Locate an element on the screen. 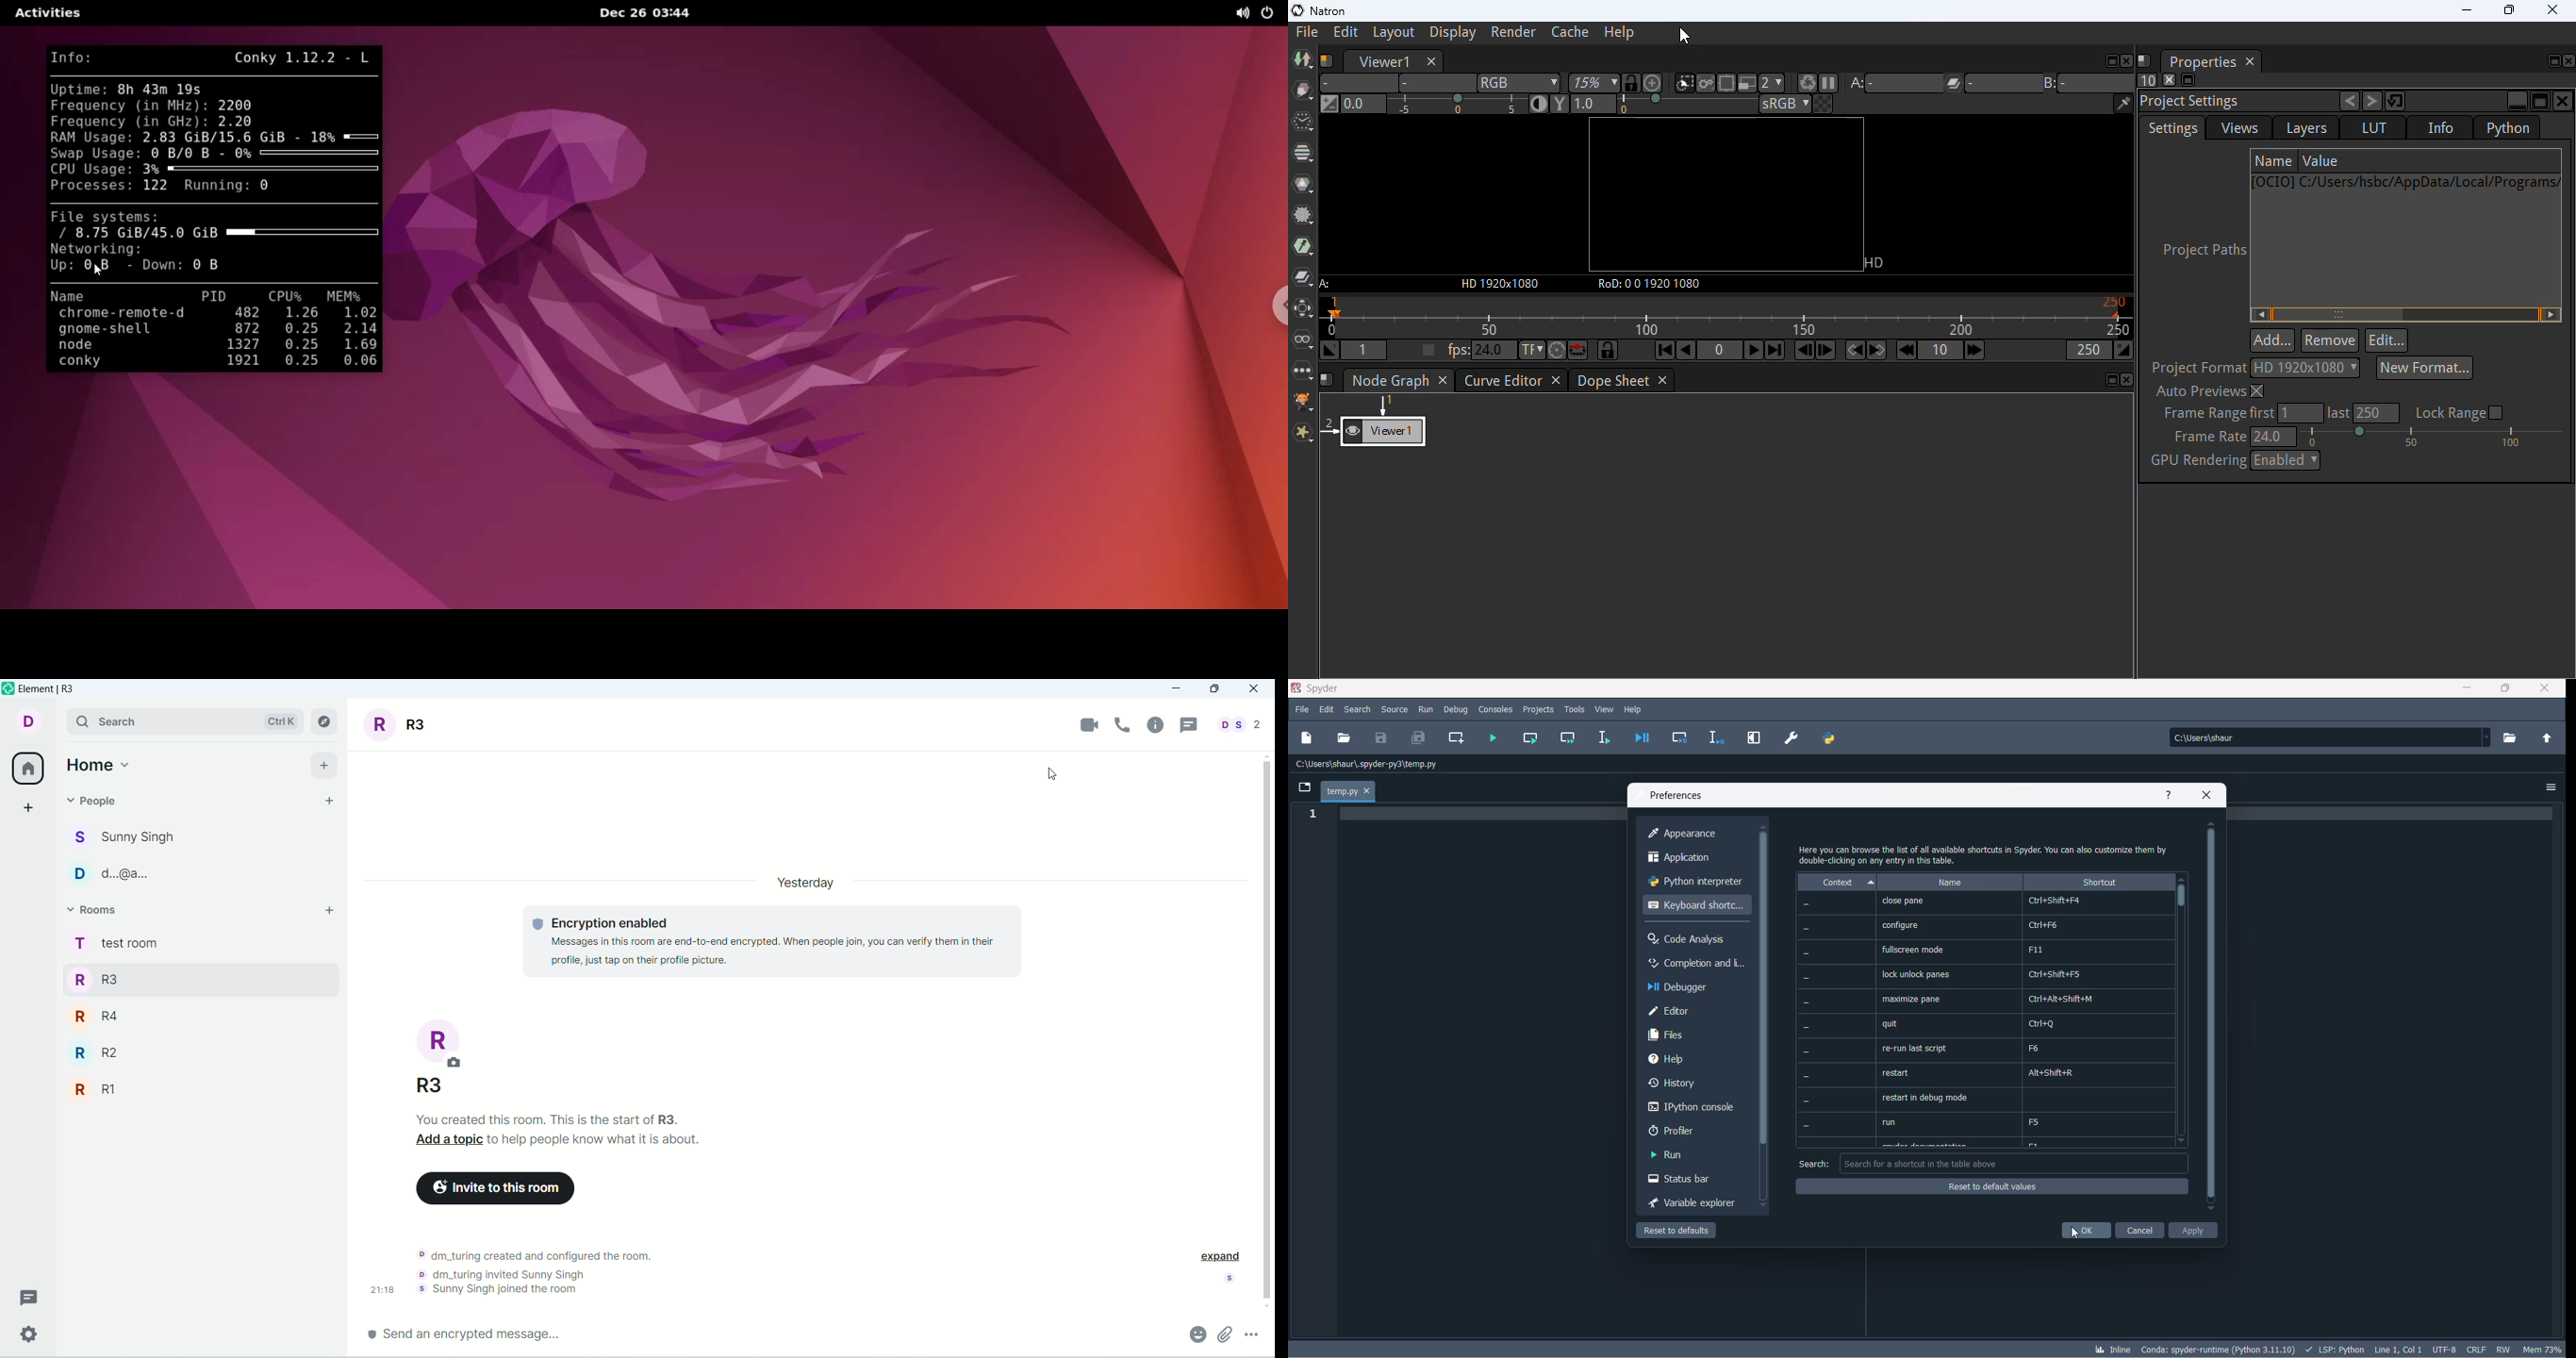  move up is located at coordinates (2183, 879).